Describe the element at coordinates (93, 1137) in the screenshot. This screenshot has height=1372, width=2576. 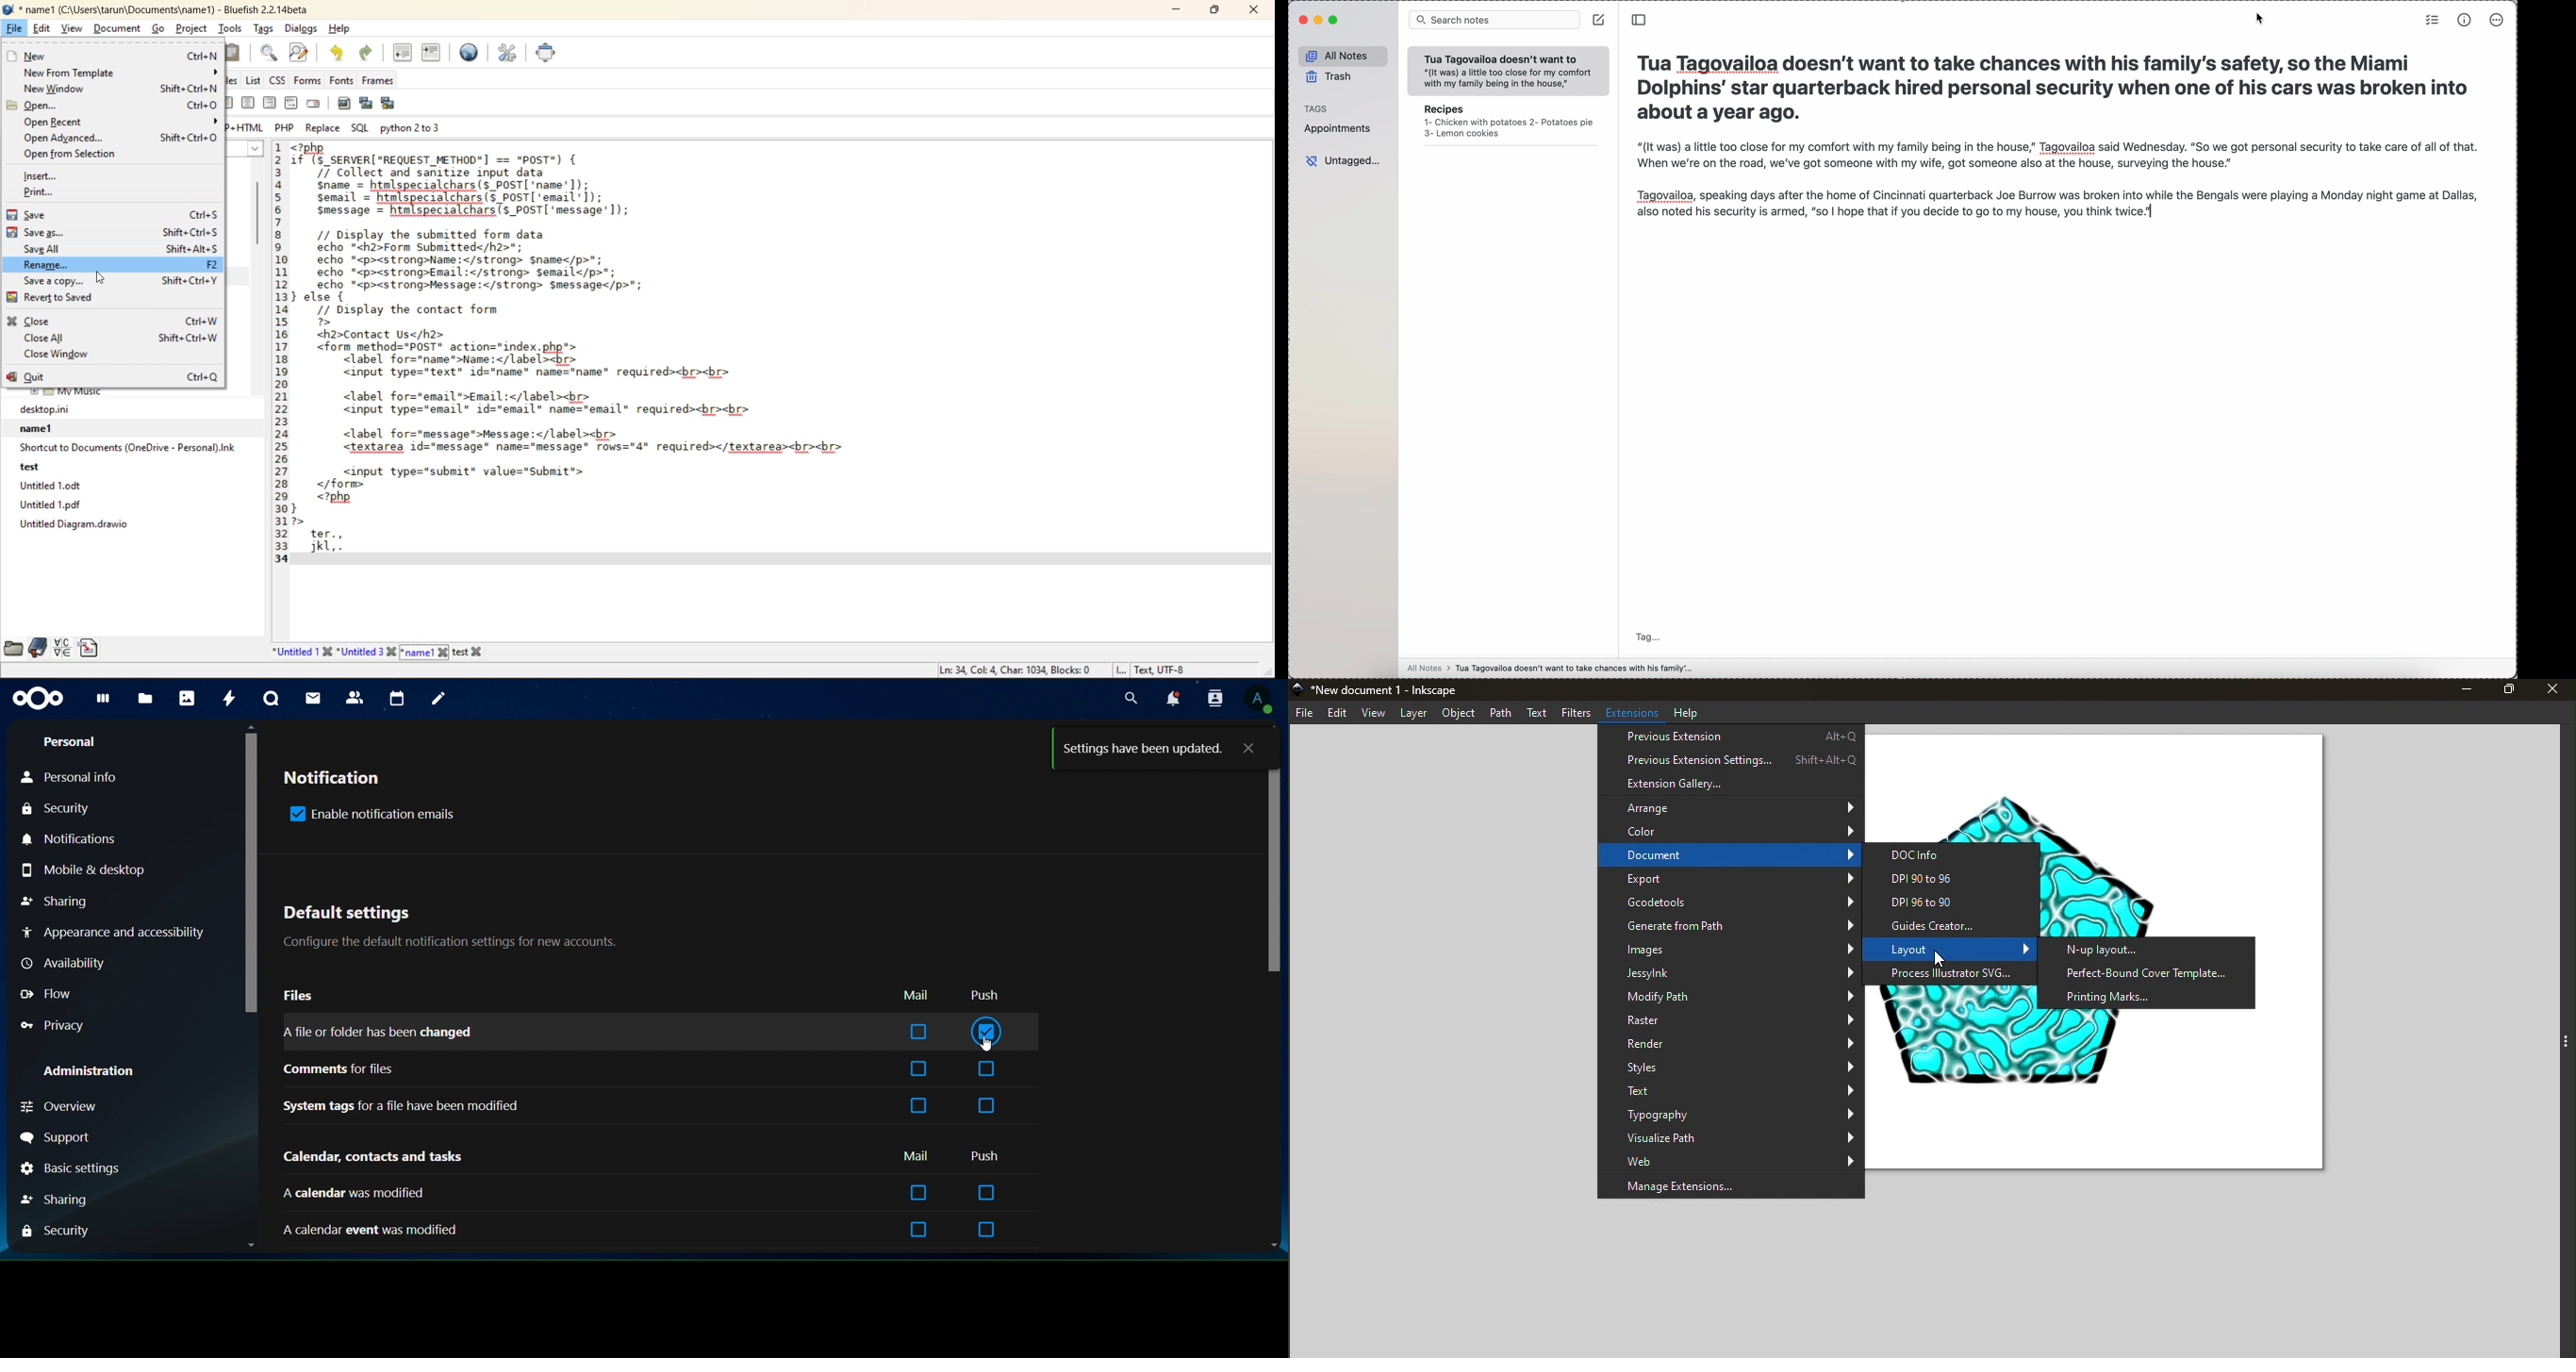
I see `support` at that location.